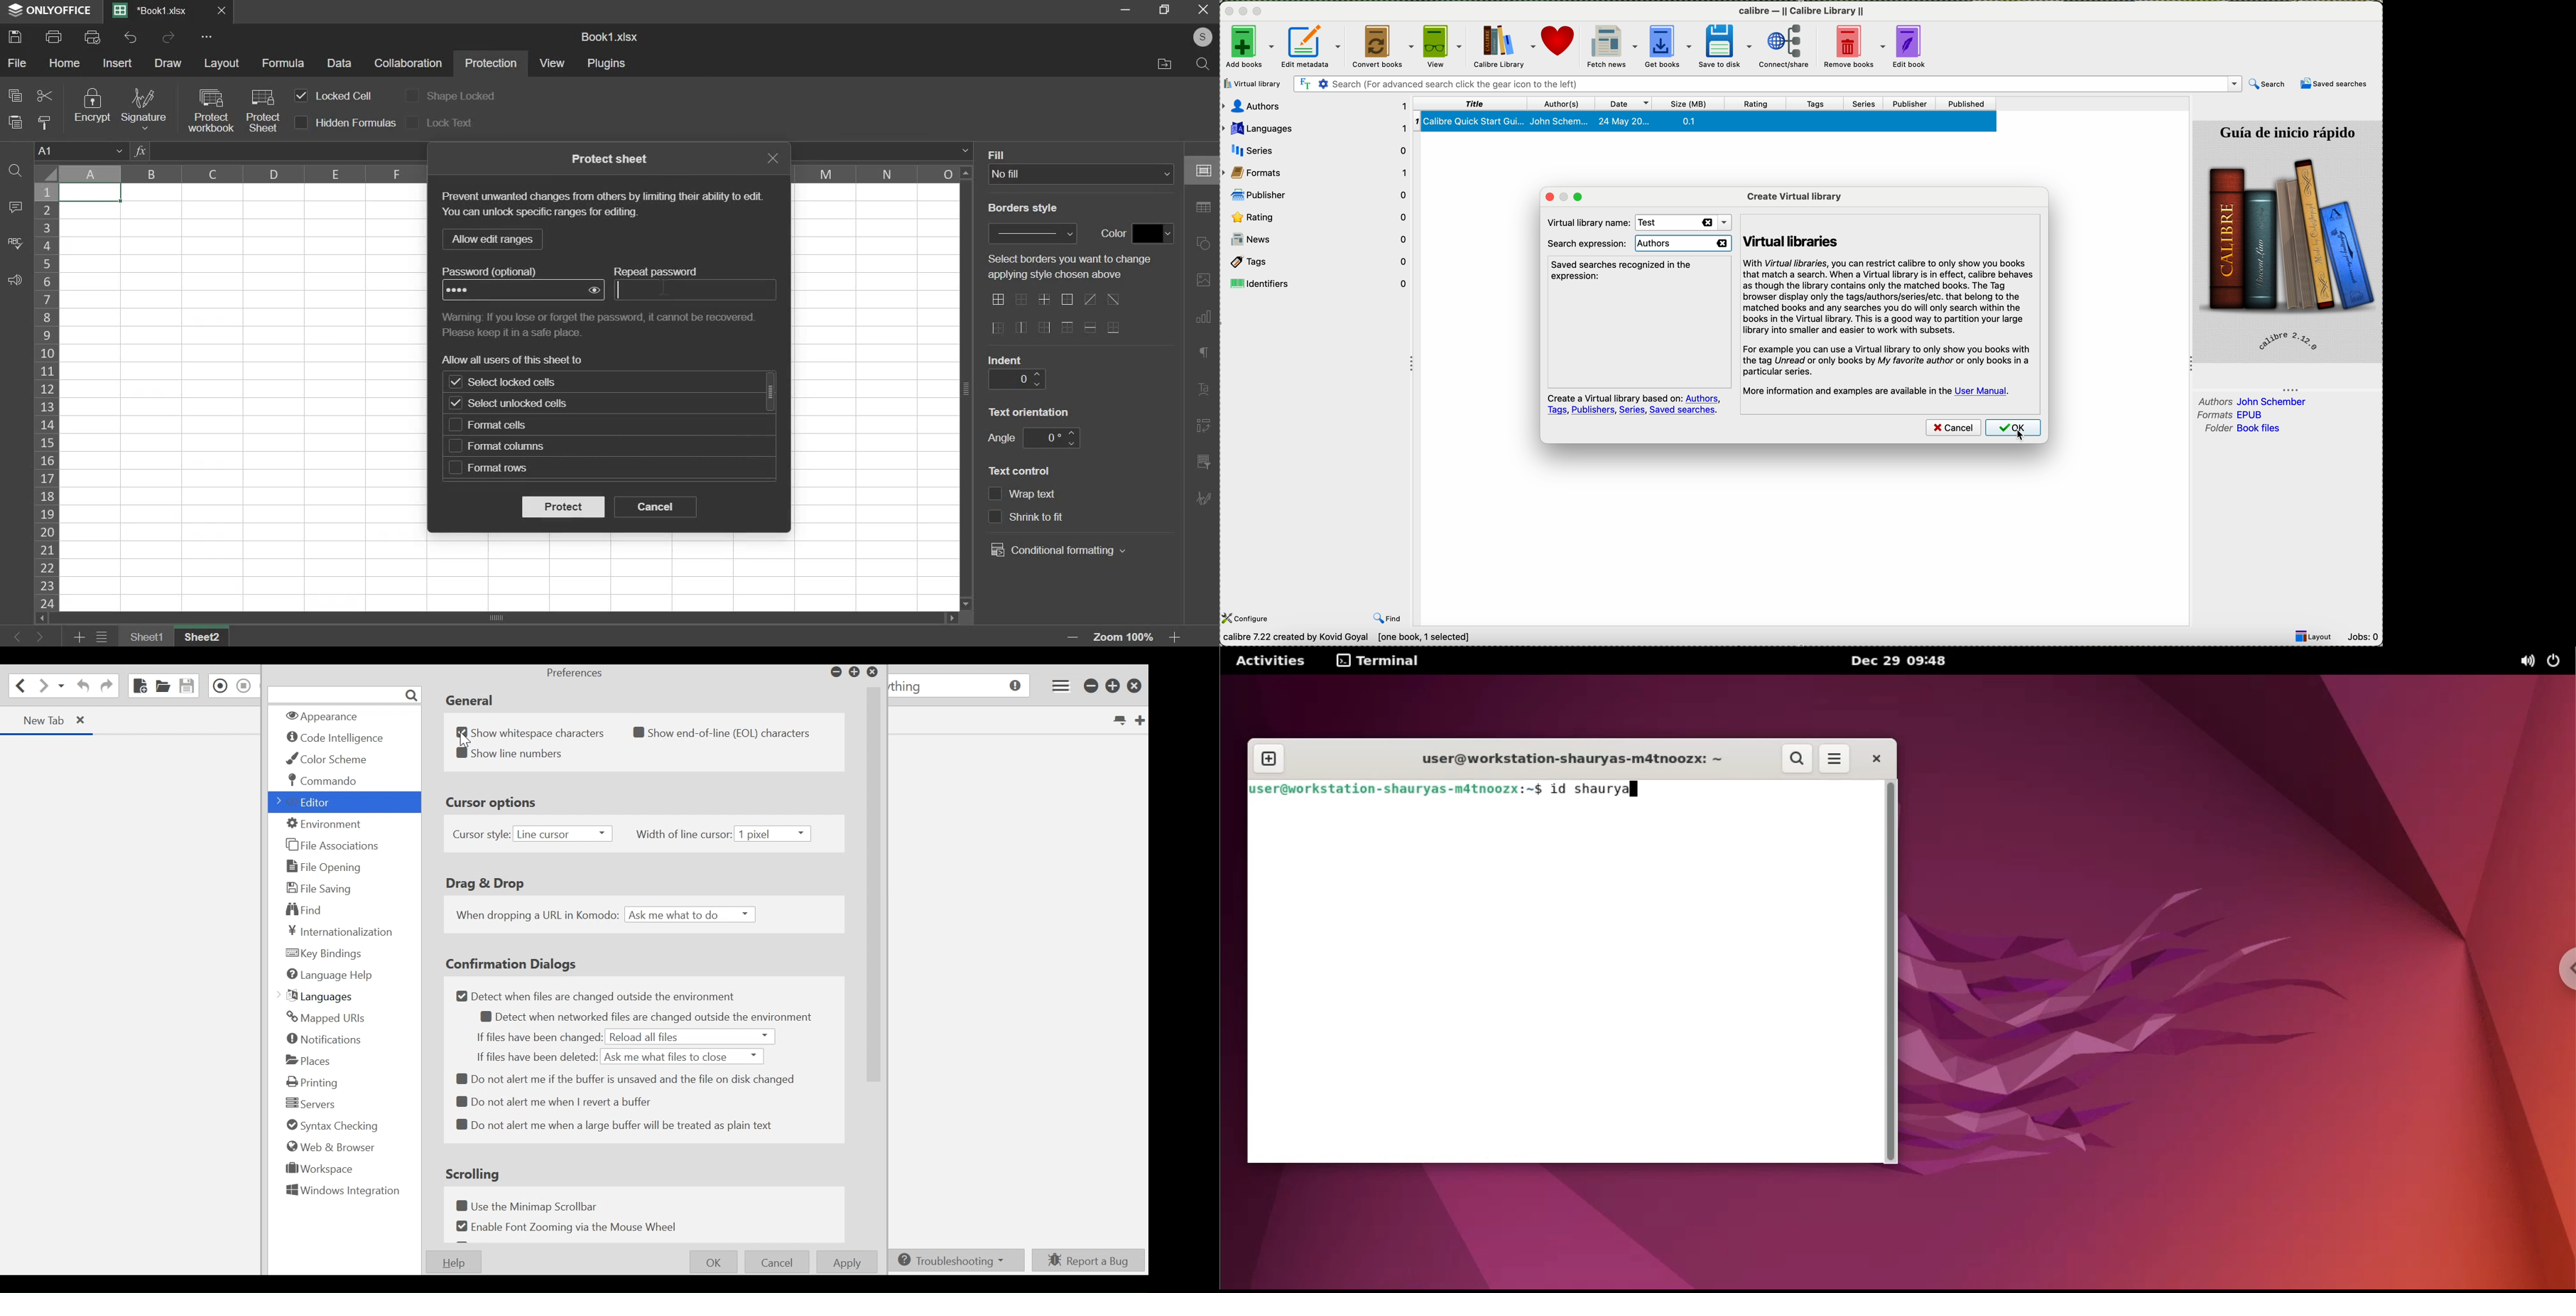  What do you see at coordinates (553, 63) in the screenshot?
I see `view` at bounding box center [553, 63].